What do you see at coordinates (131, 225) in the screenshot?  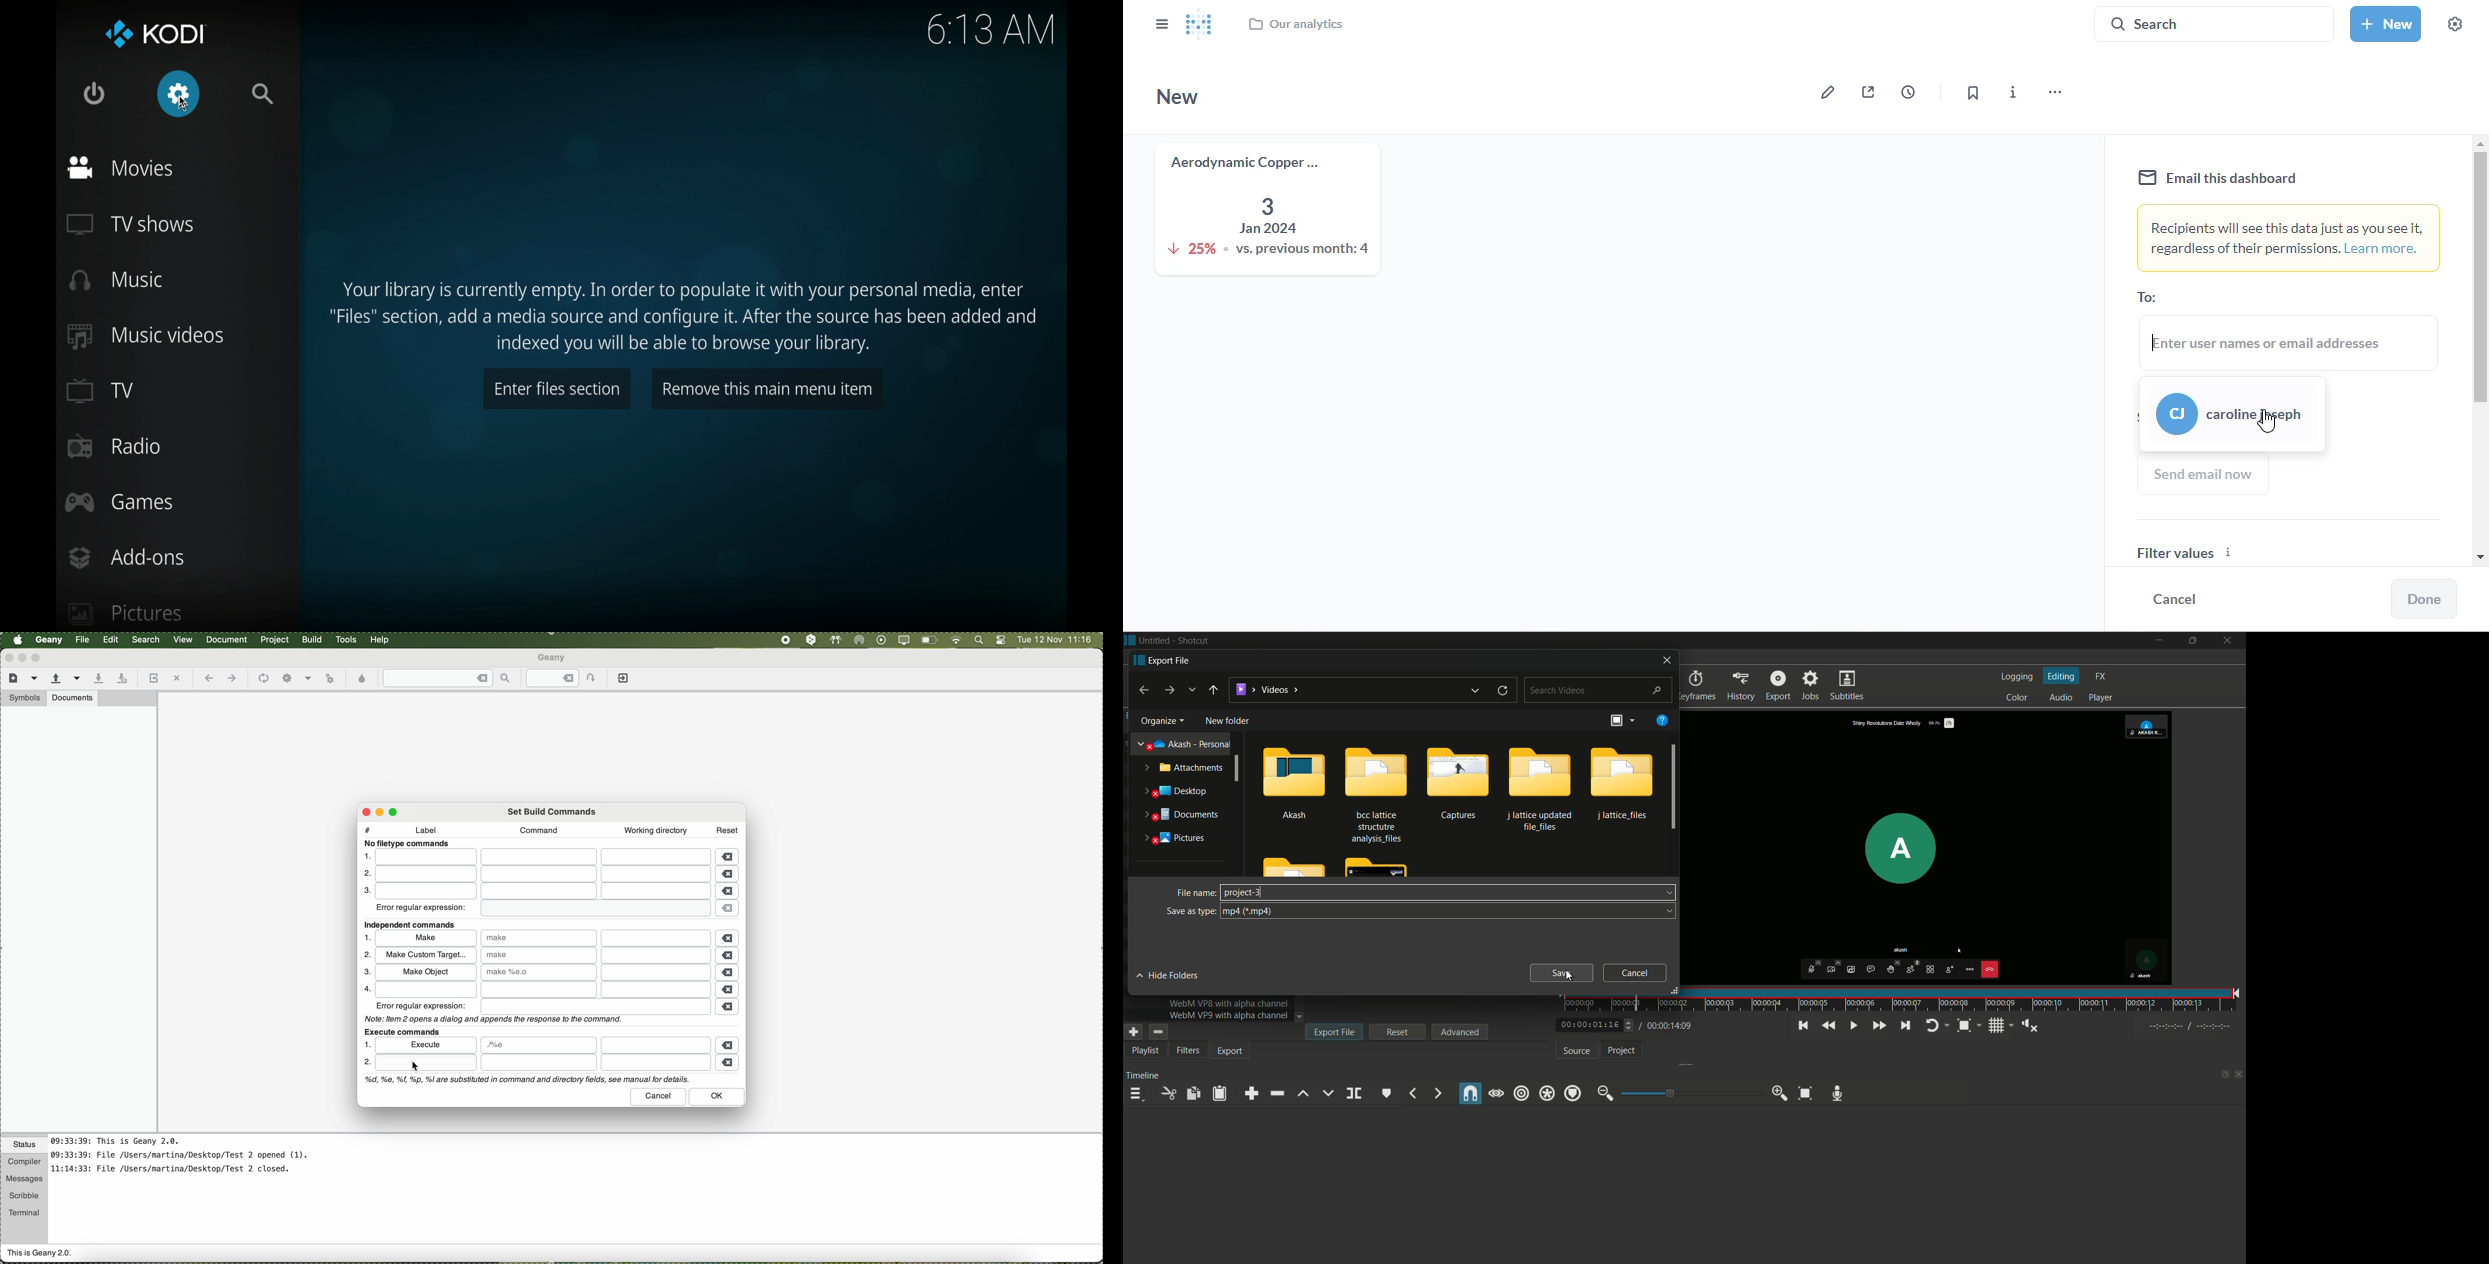 I see `tv shows` at bounding box center [131, 225].